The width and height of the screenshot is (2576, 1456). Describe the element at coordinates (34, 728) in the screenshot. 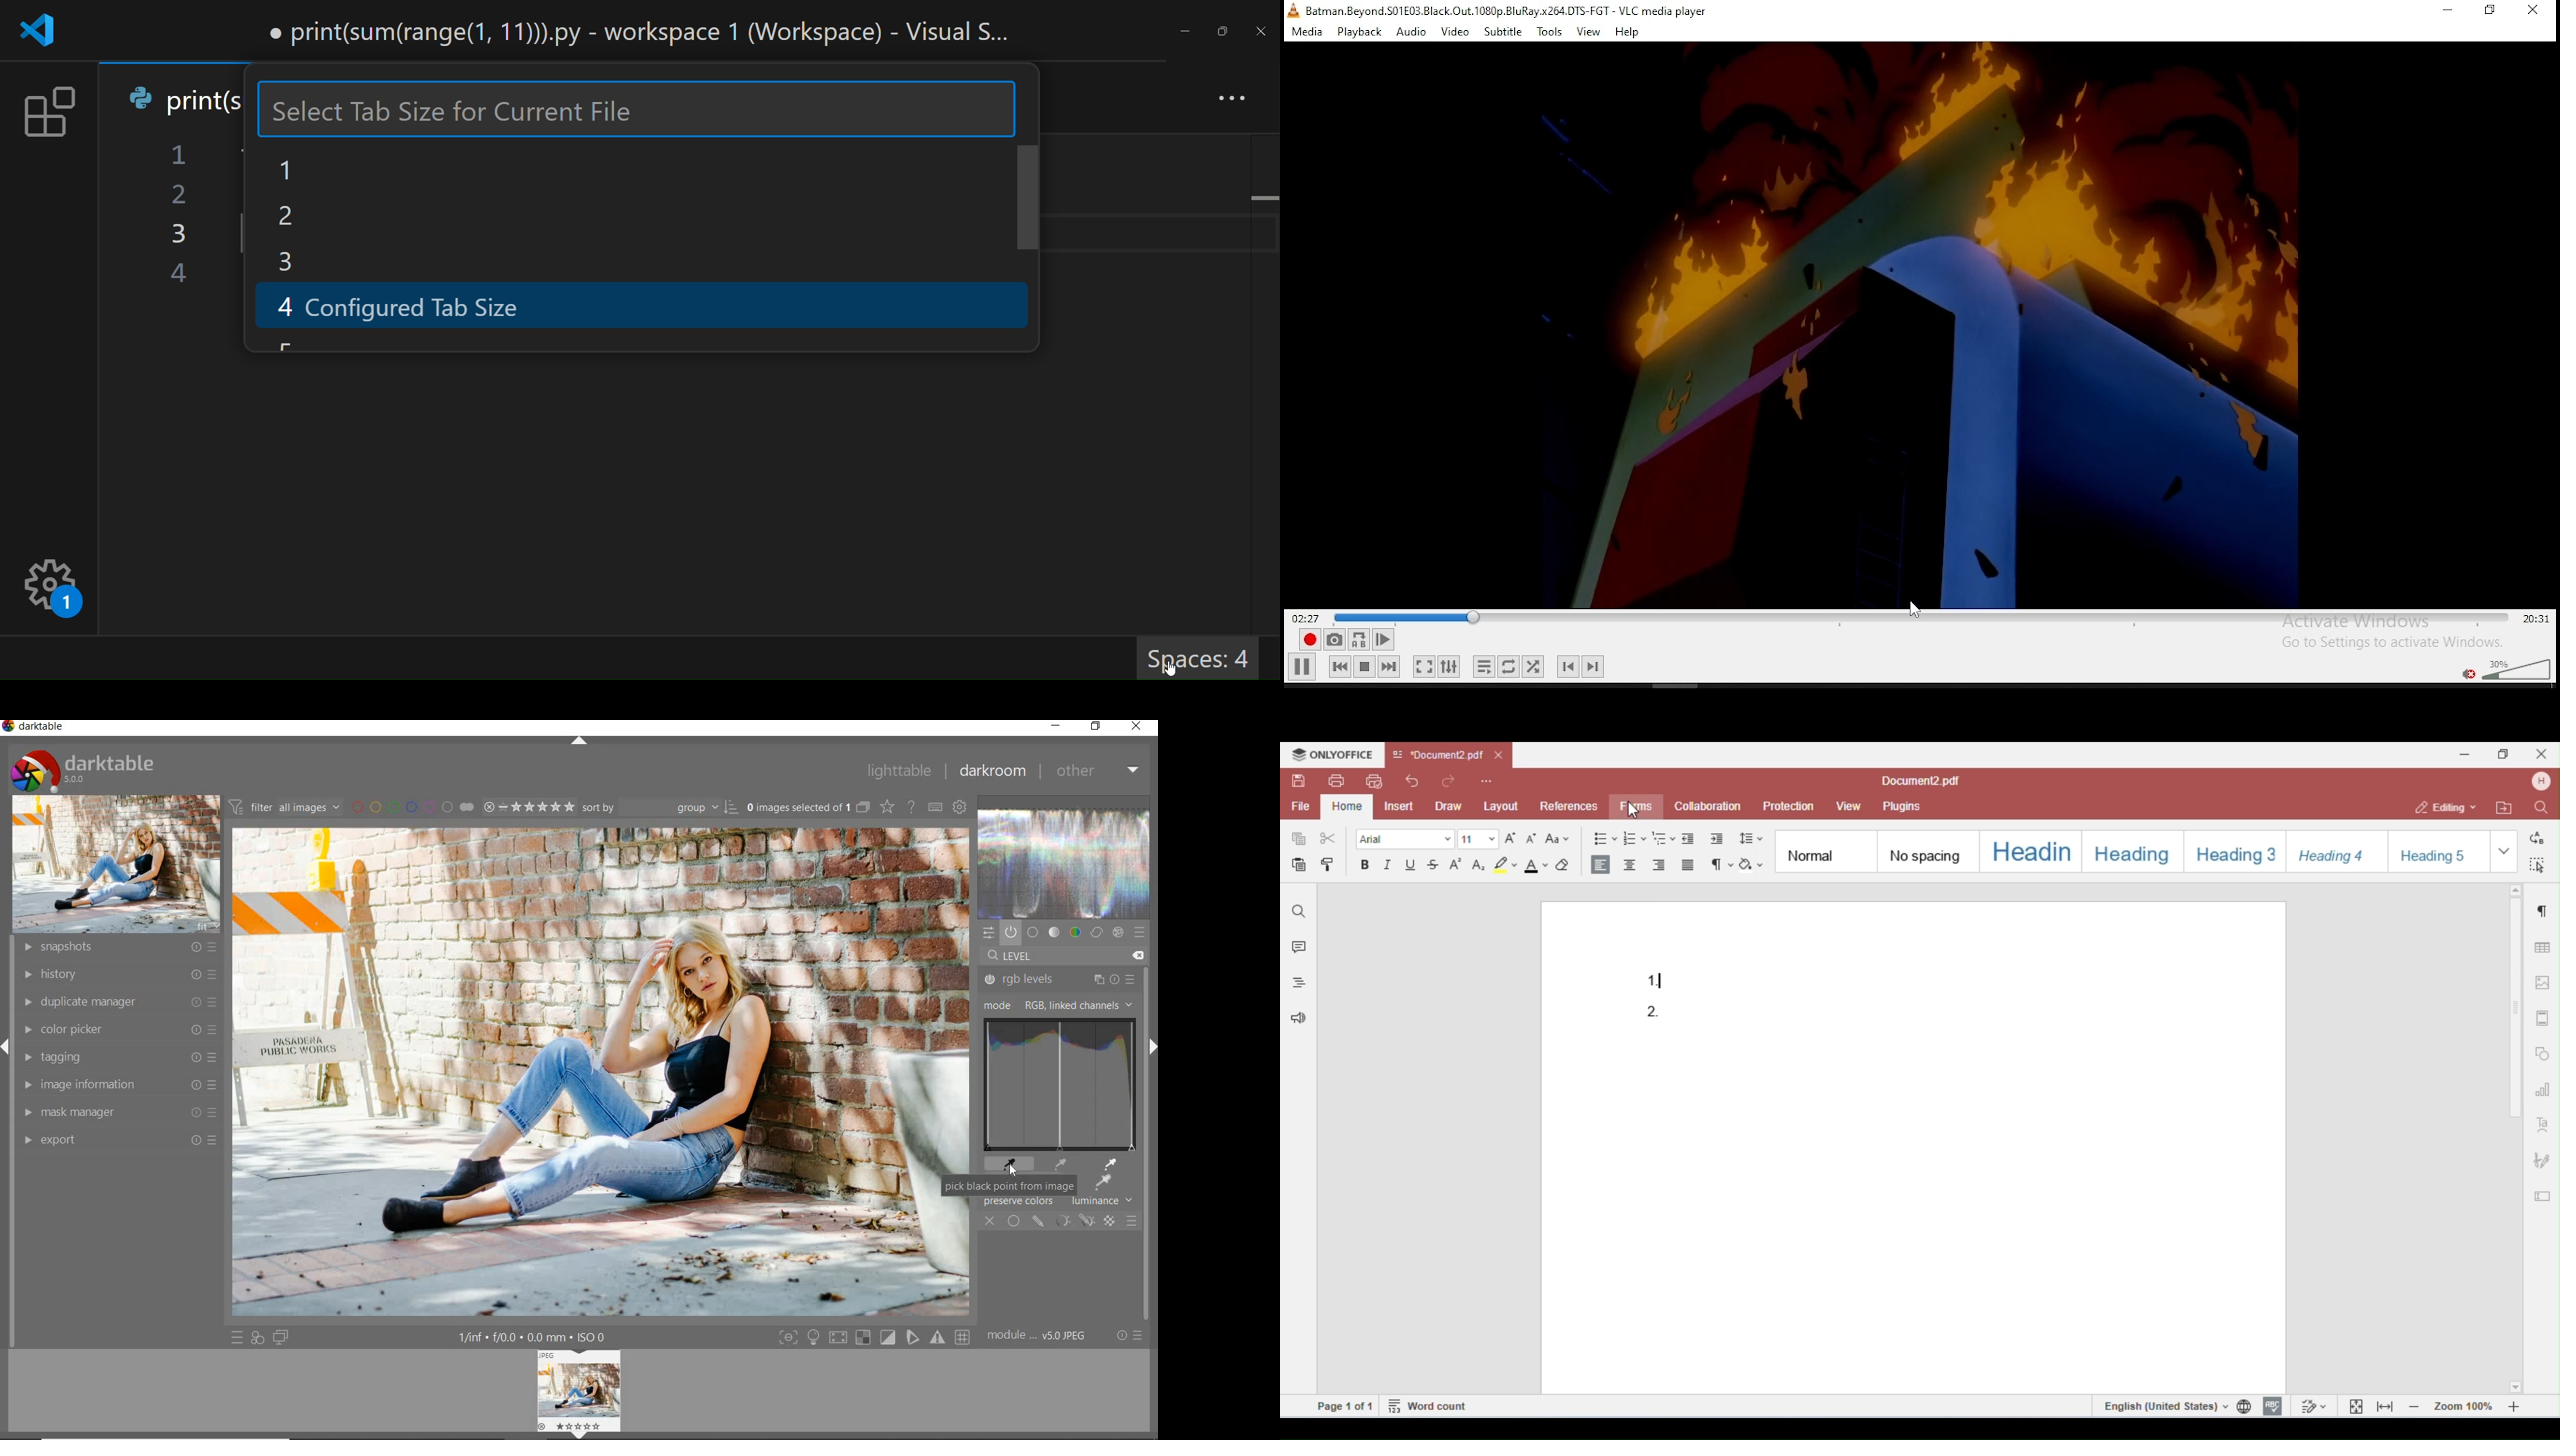

I see `system name` at that location.